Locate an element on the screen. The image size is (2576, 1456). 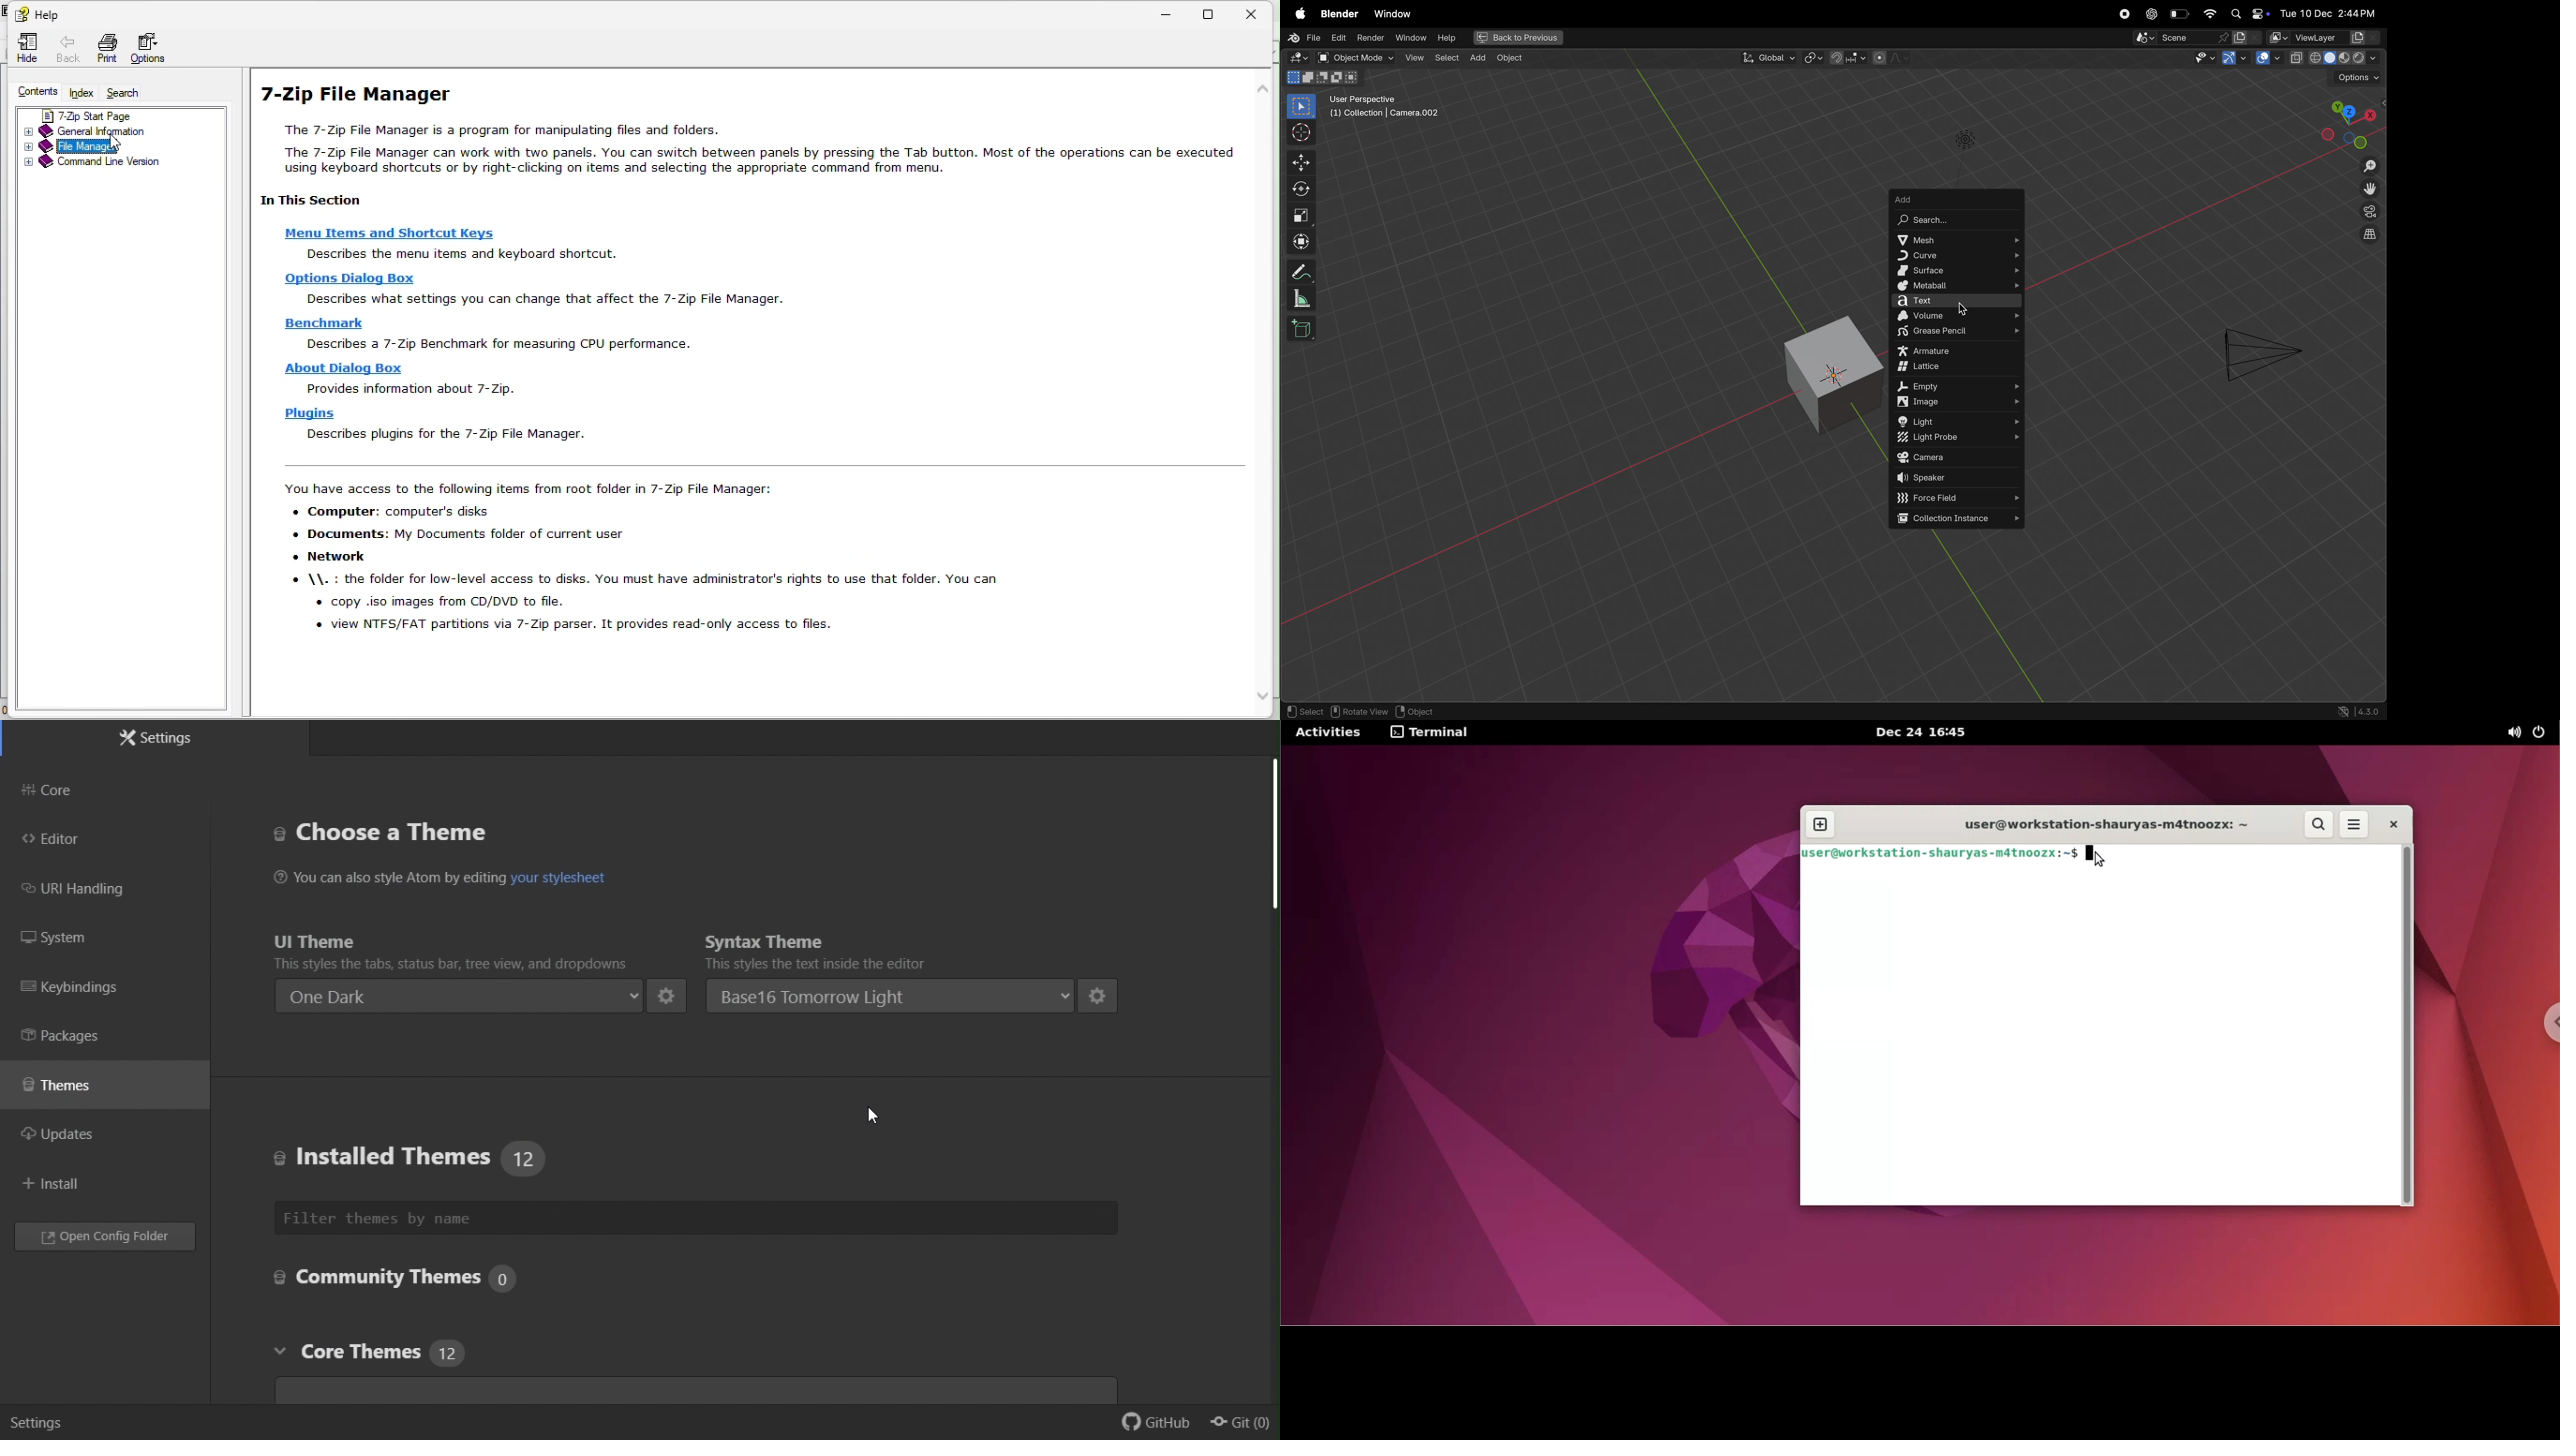
Metaball is located at coordinates (1958, 286).